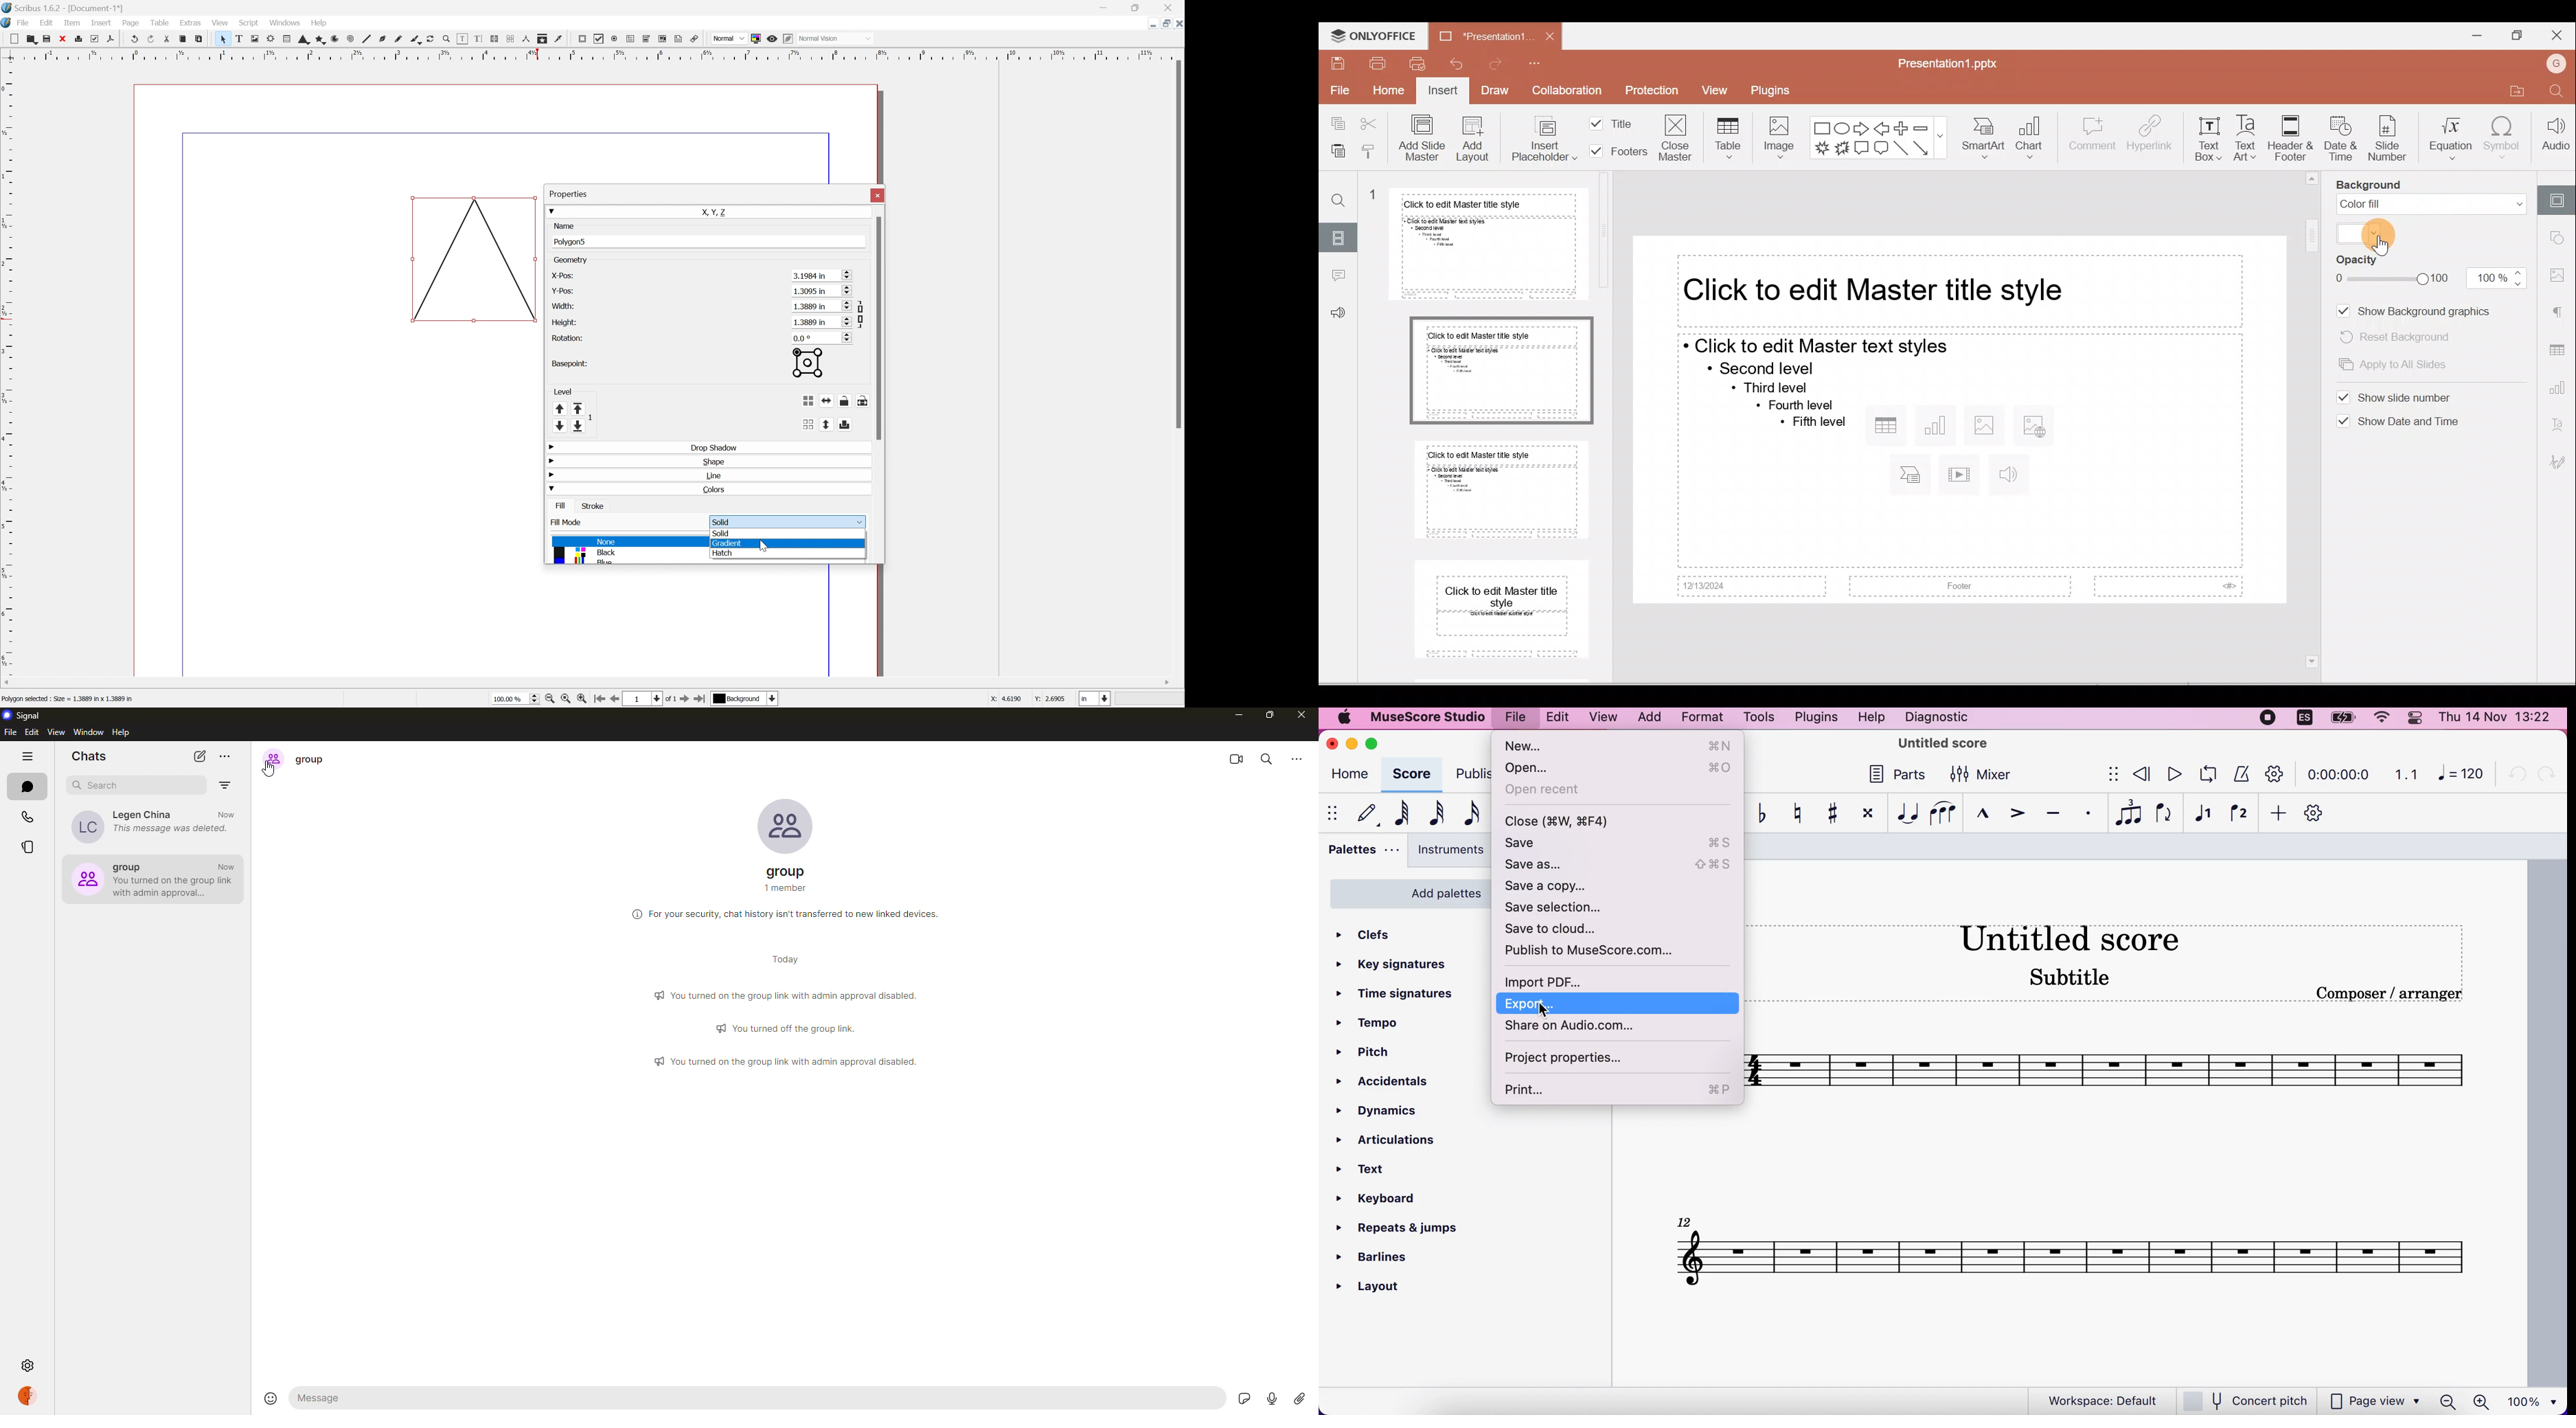 This screenshot has height=1428, width=2576. I want to click on Cursor, so click(765, 545).